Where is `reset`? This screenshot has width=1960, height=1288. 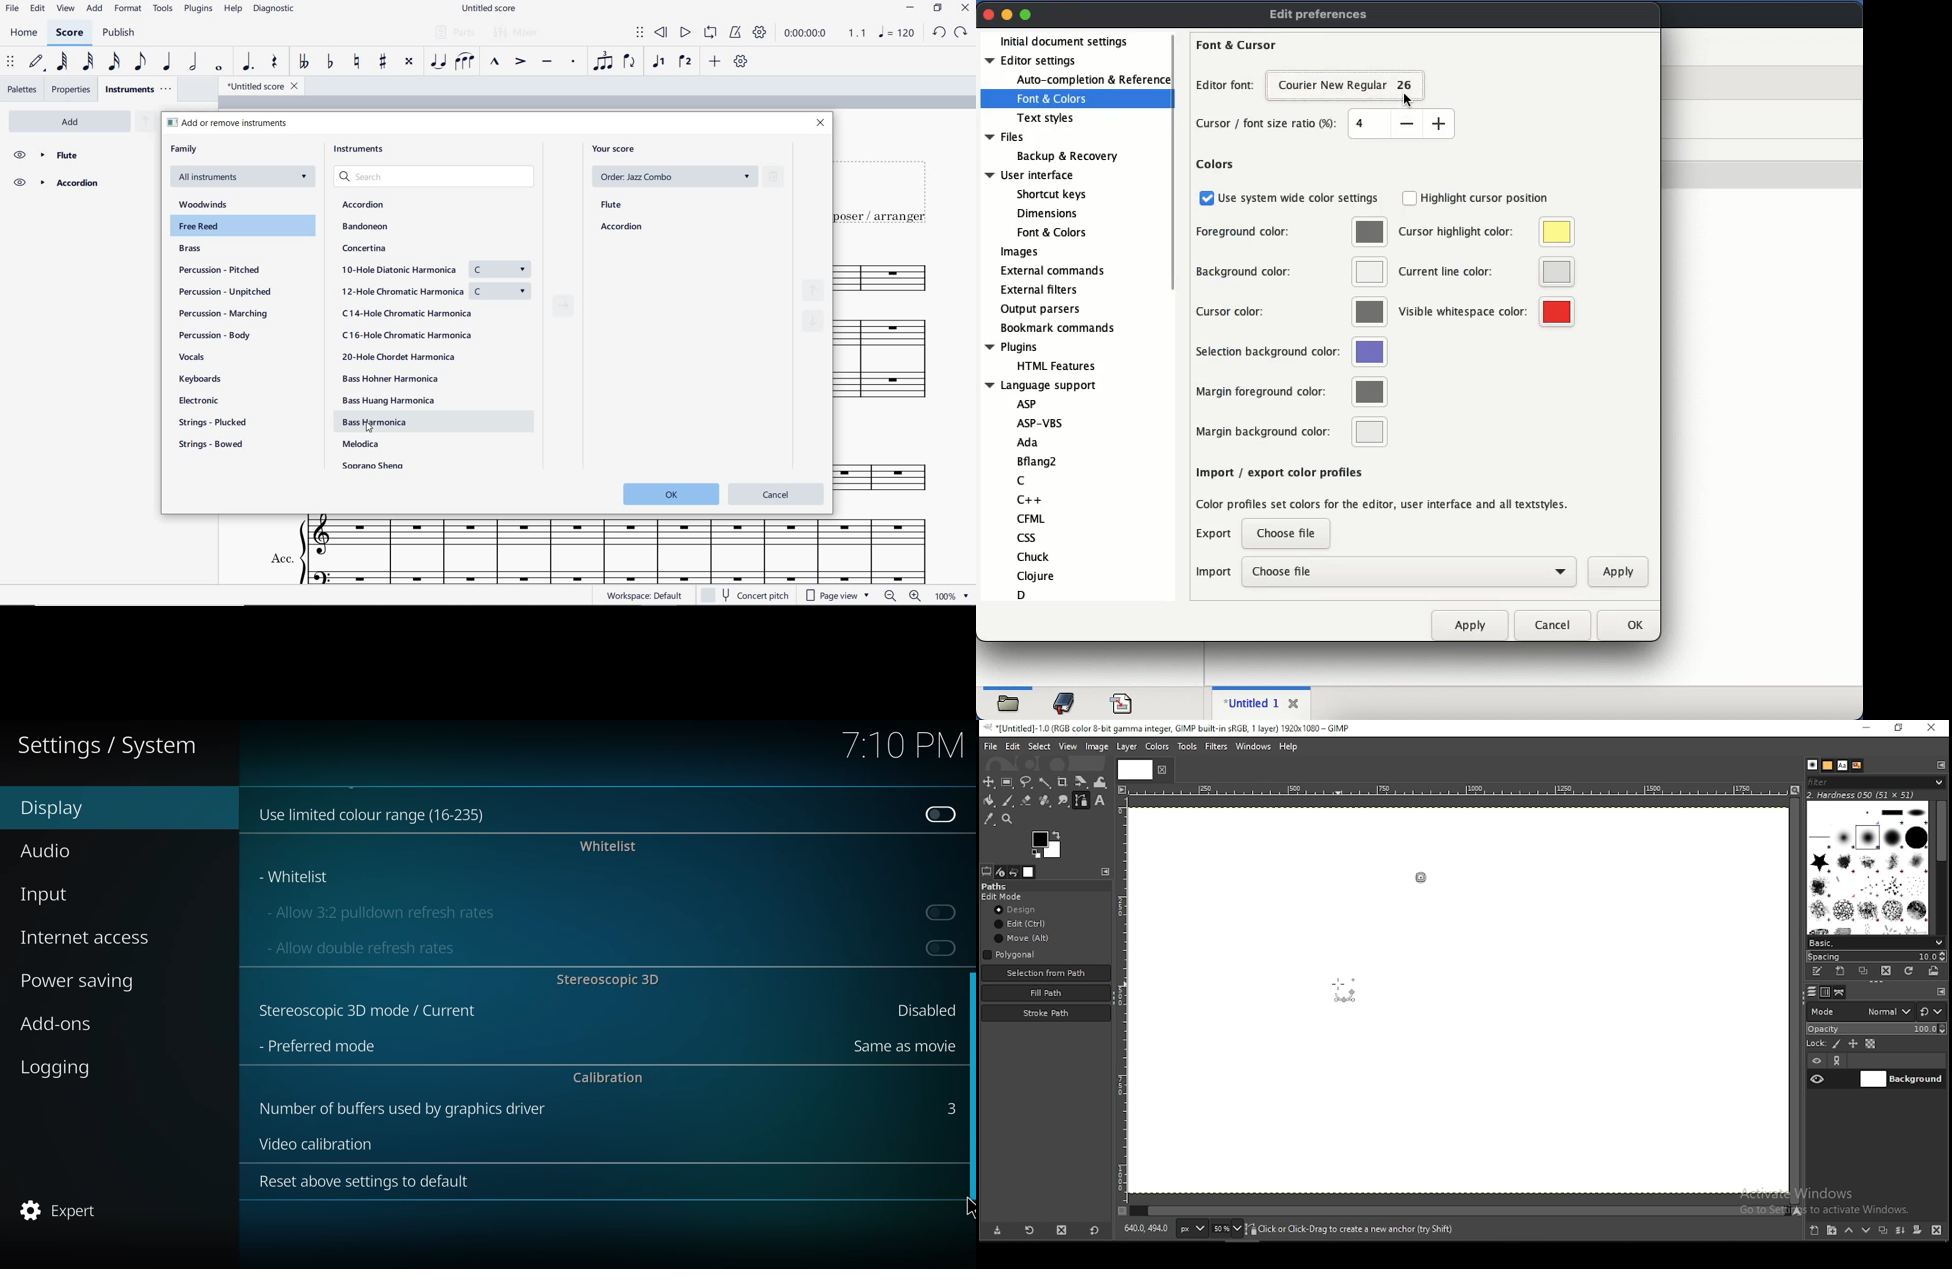 reset is located at coordinates (363, 1182).